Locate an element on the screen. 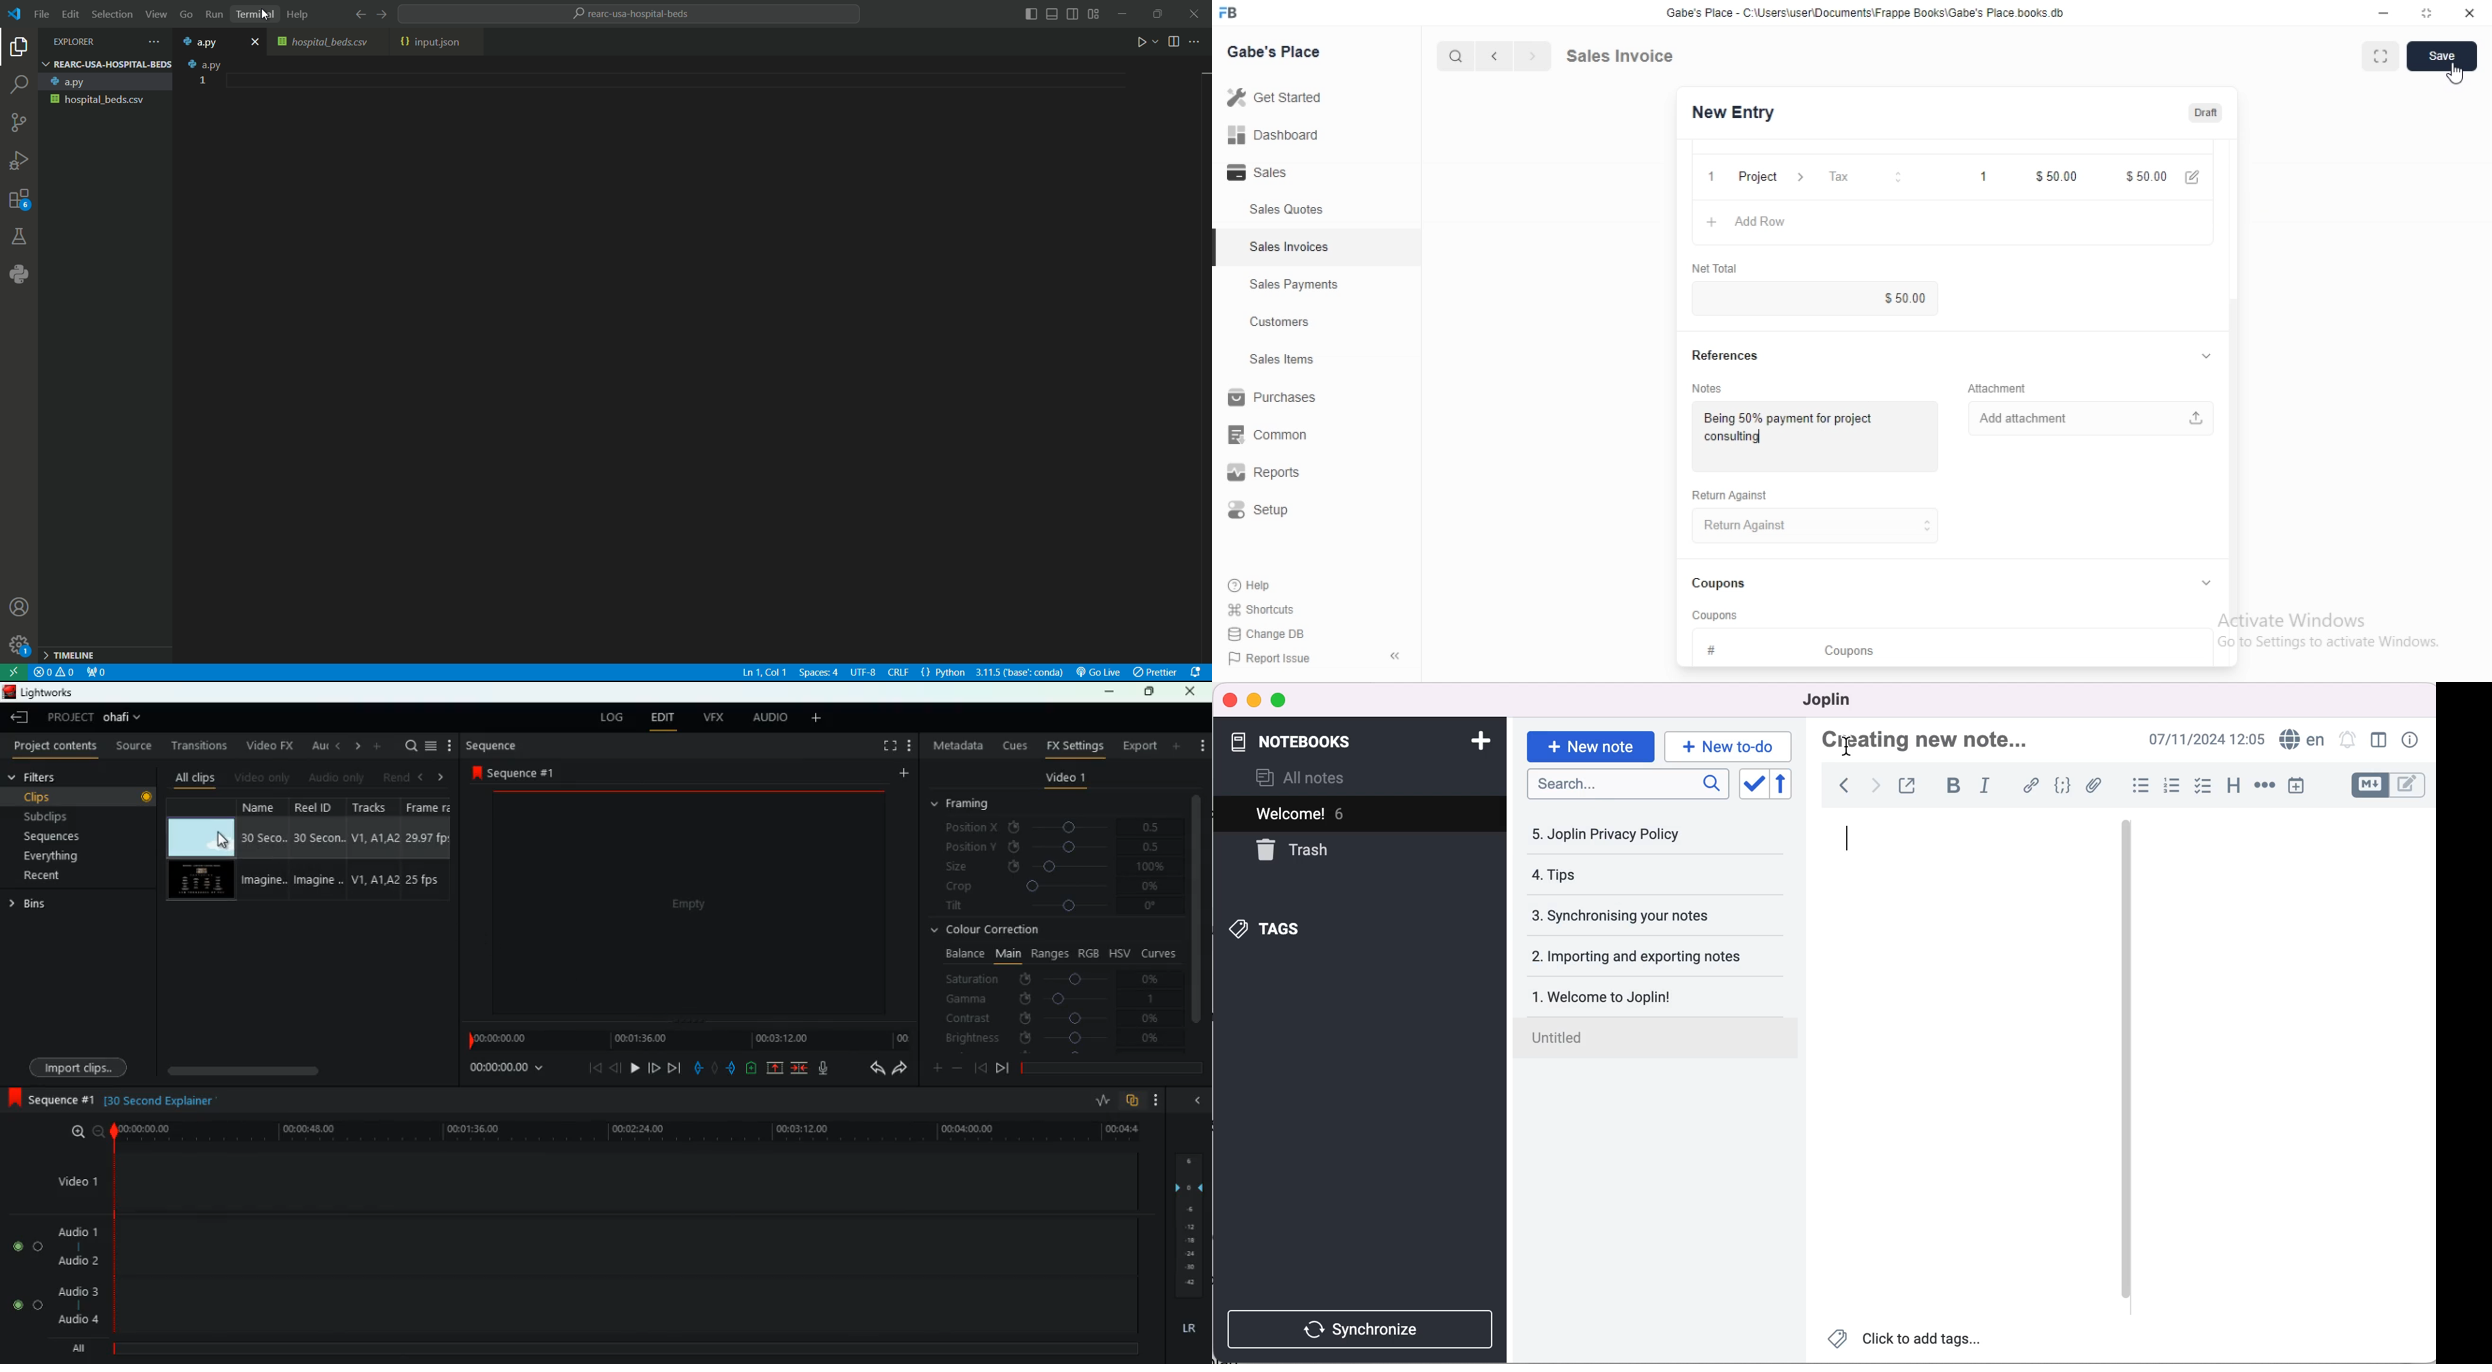  sequence is located at coordinates (52, 1101).